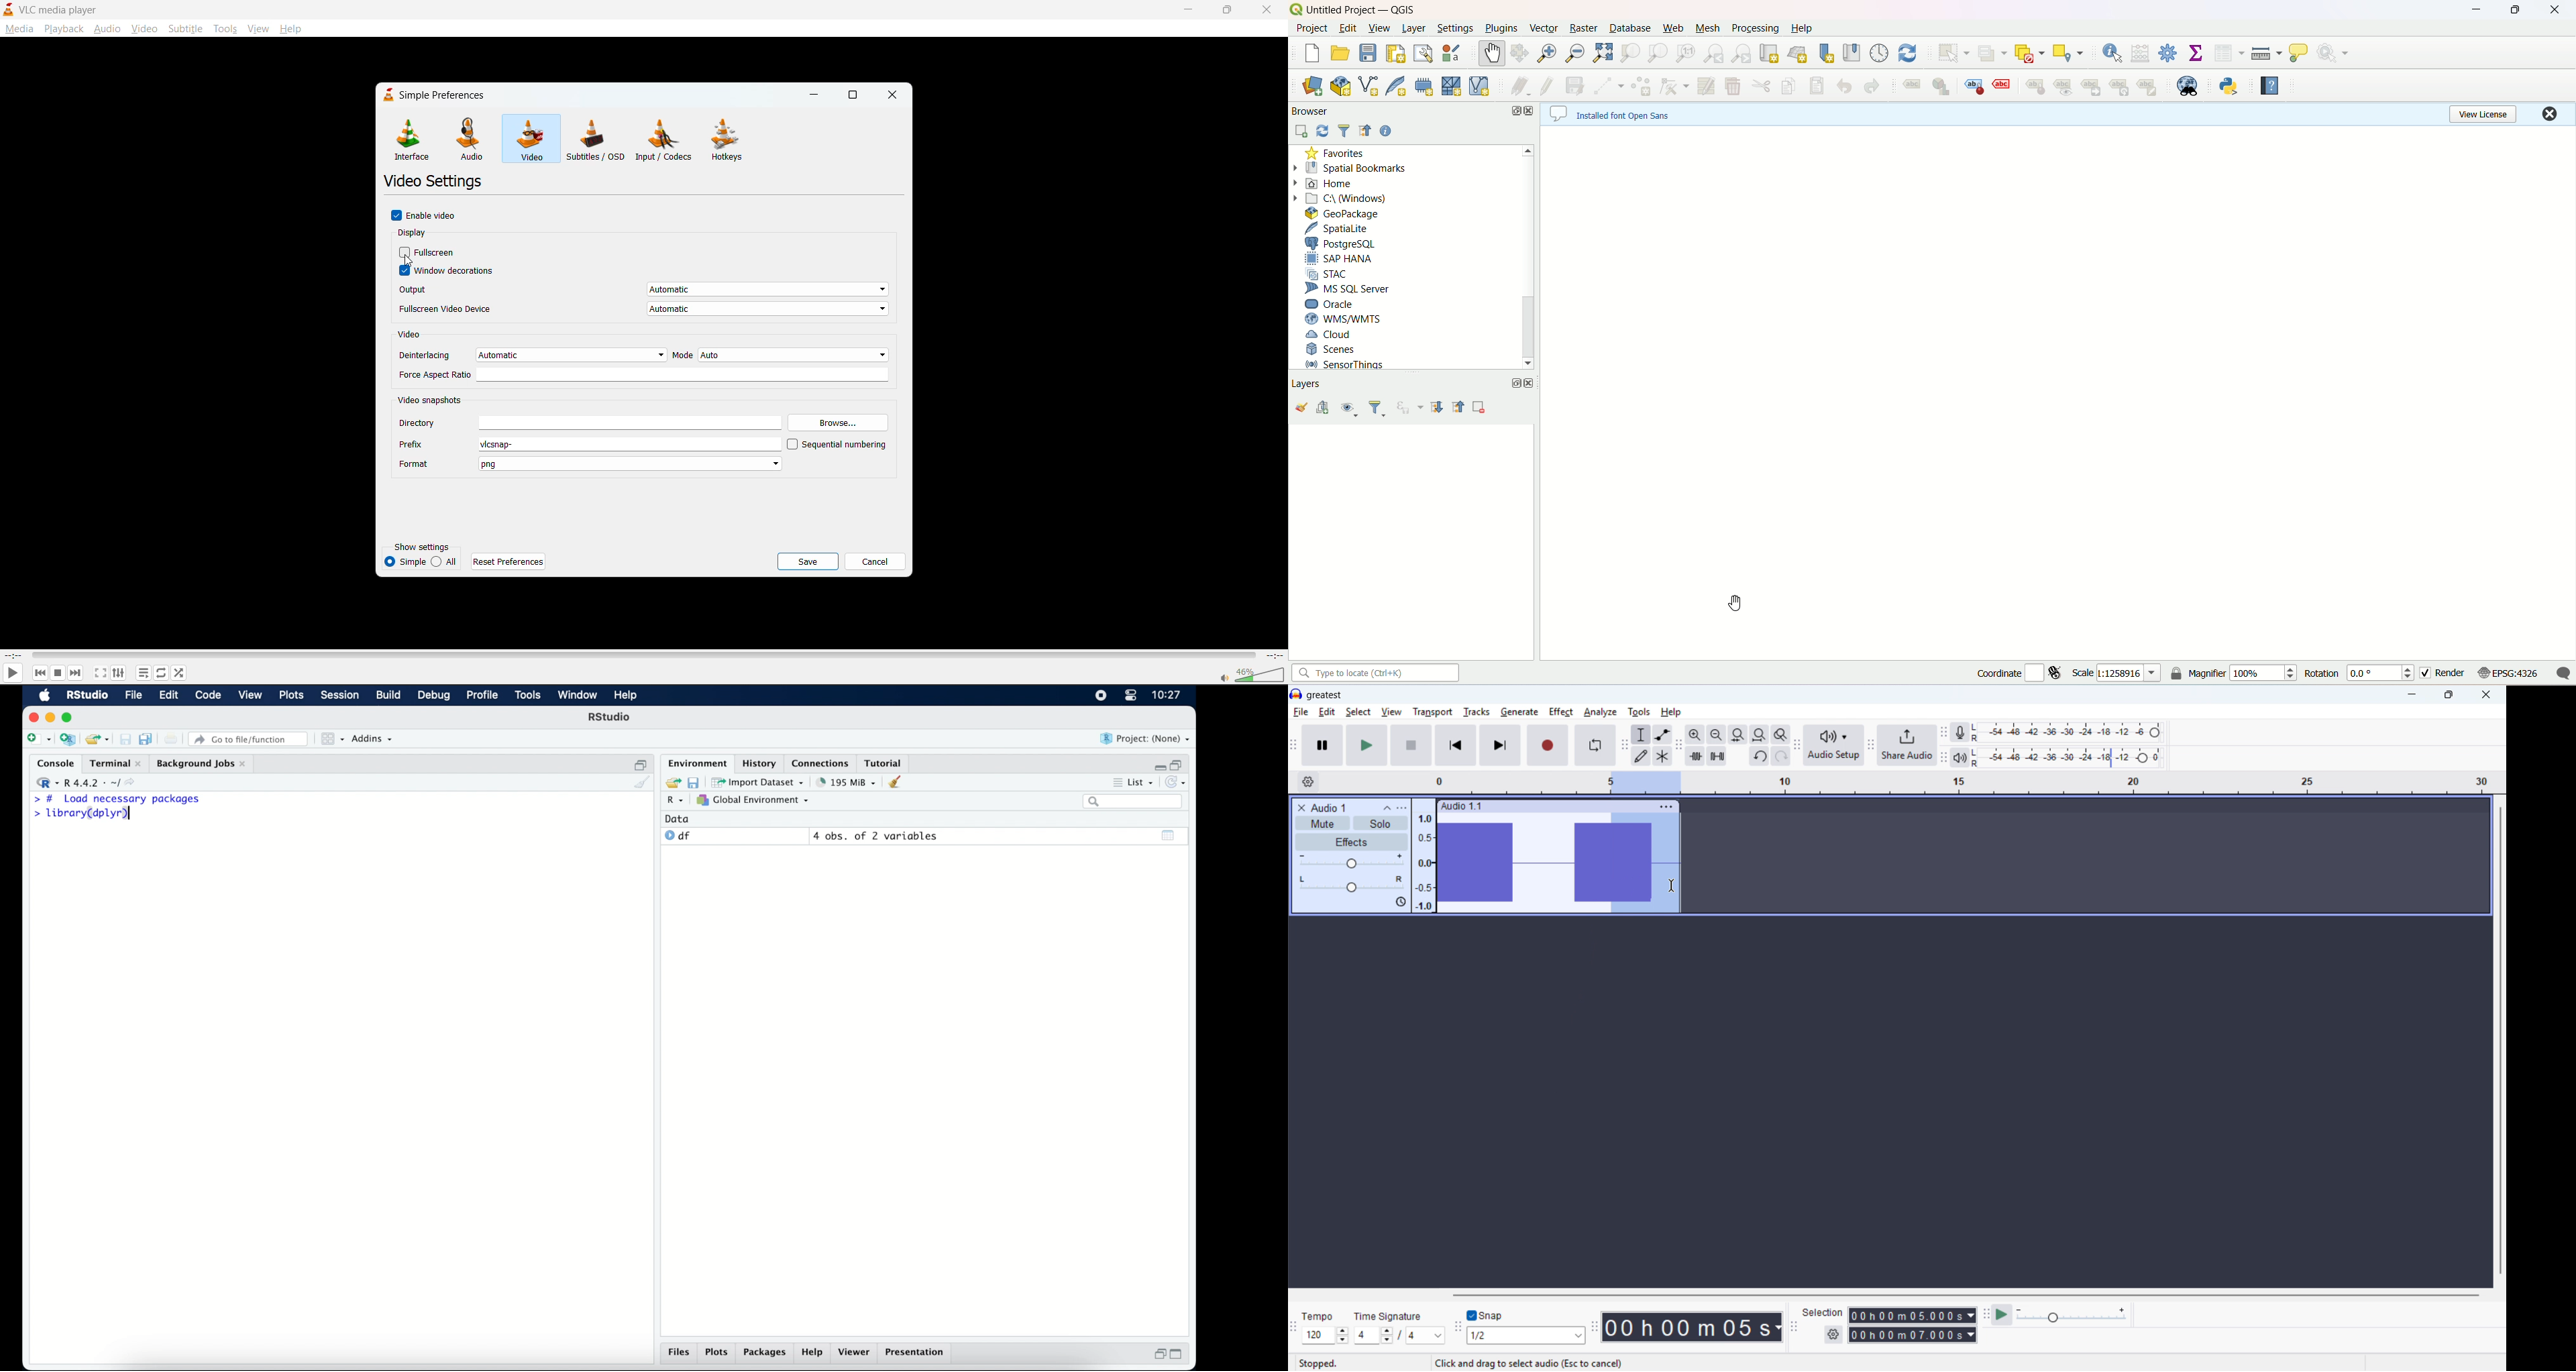  I want to click on background jobs, so click(201, 764).